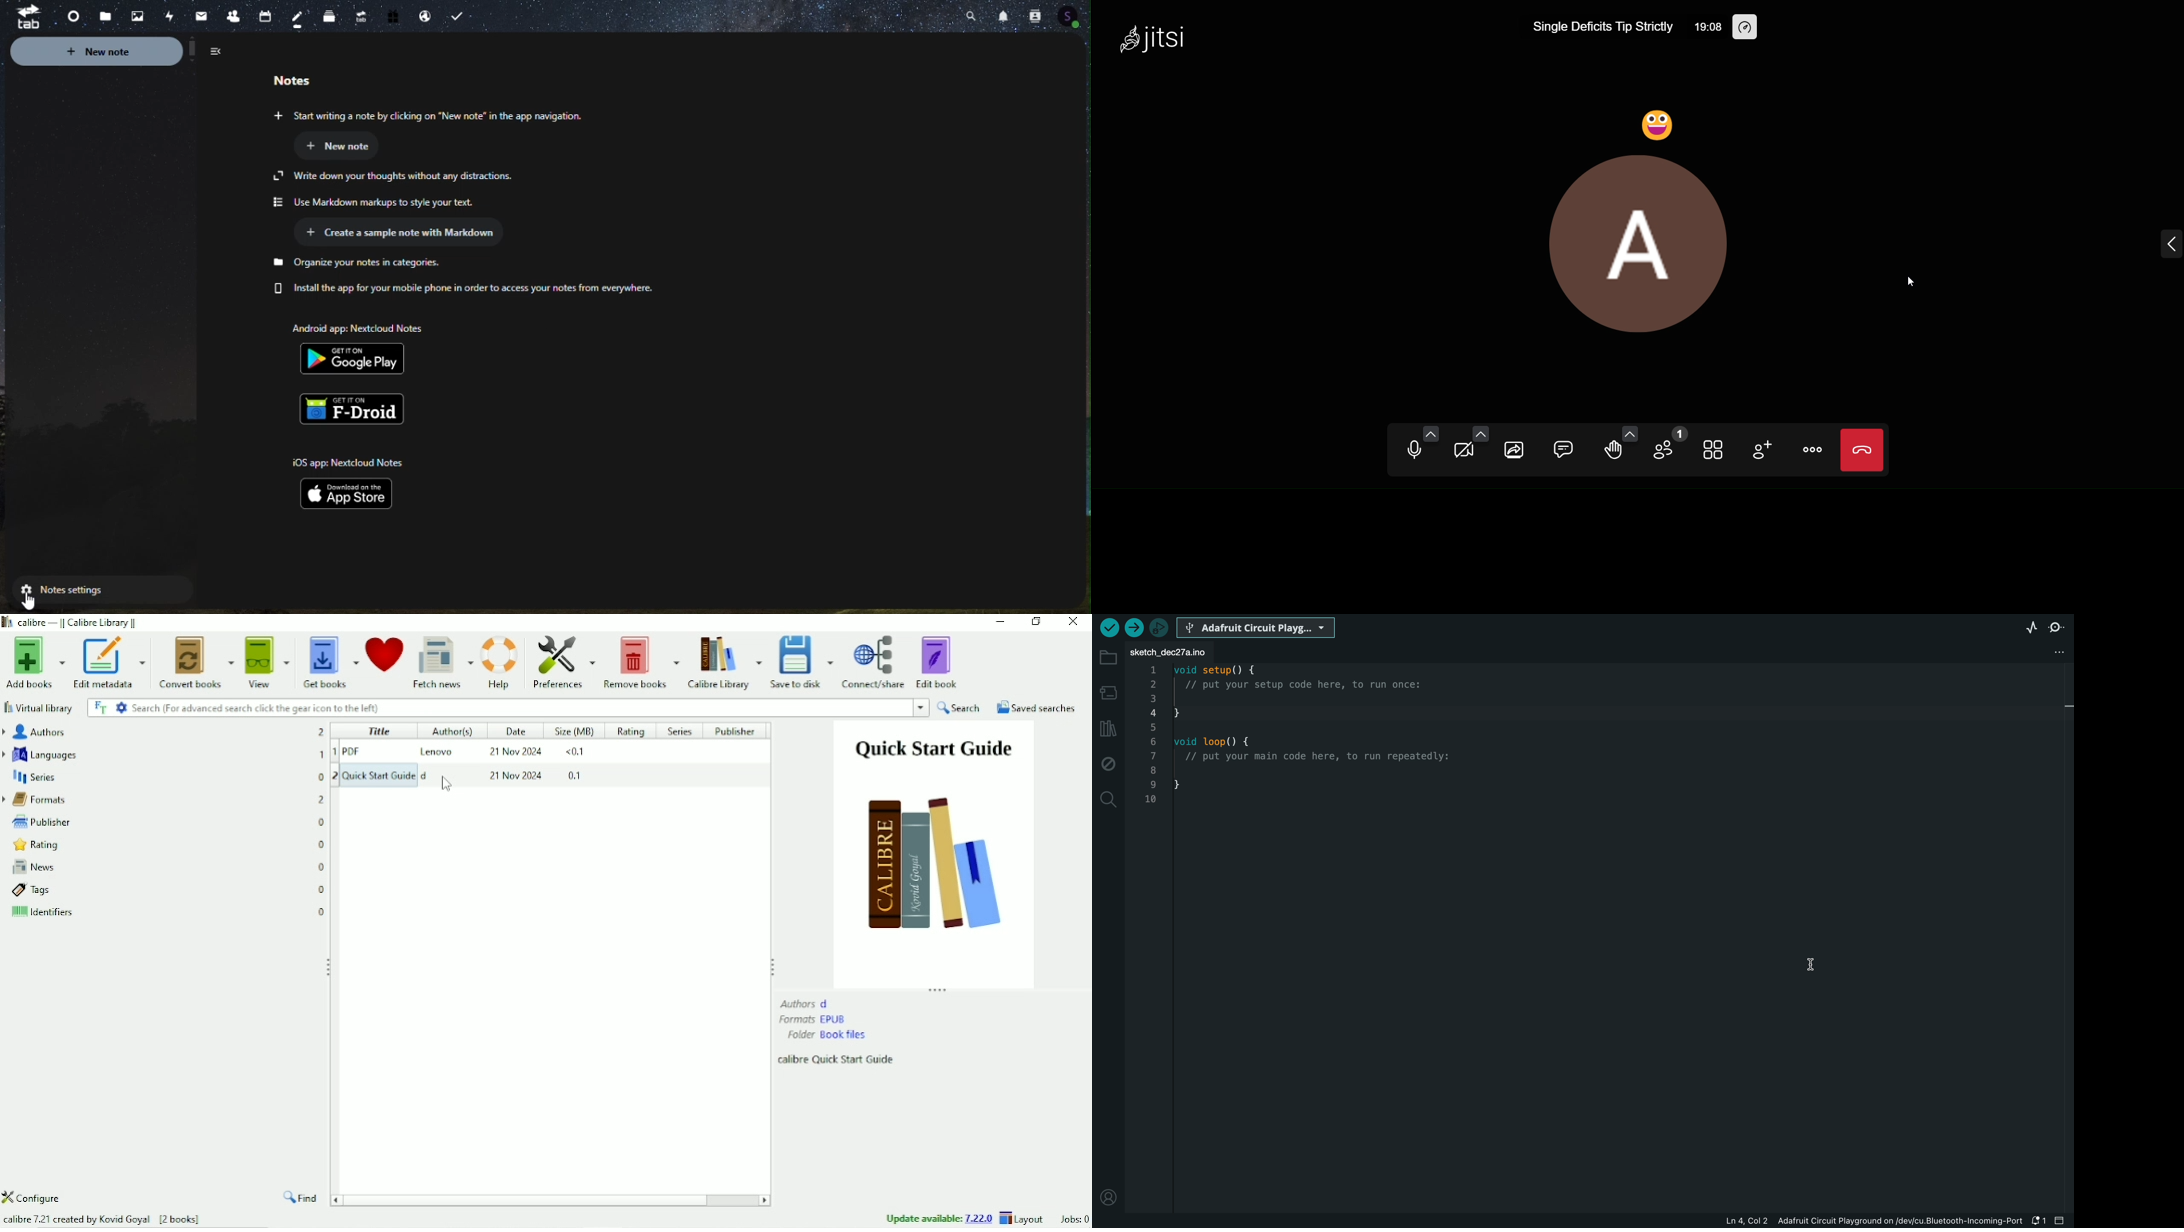 This screenshot has height=1232, width=2184. I want to click on Find, so click(302, 1199).